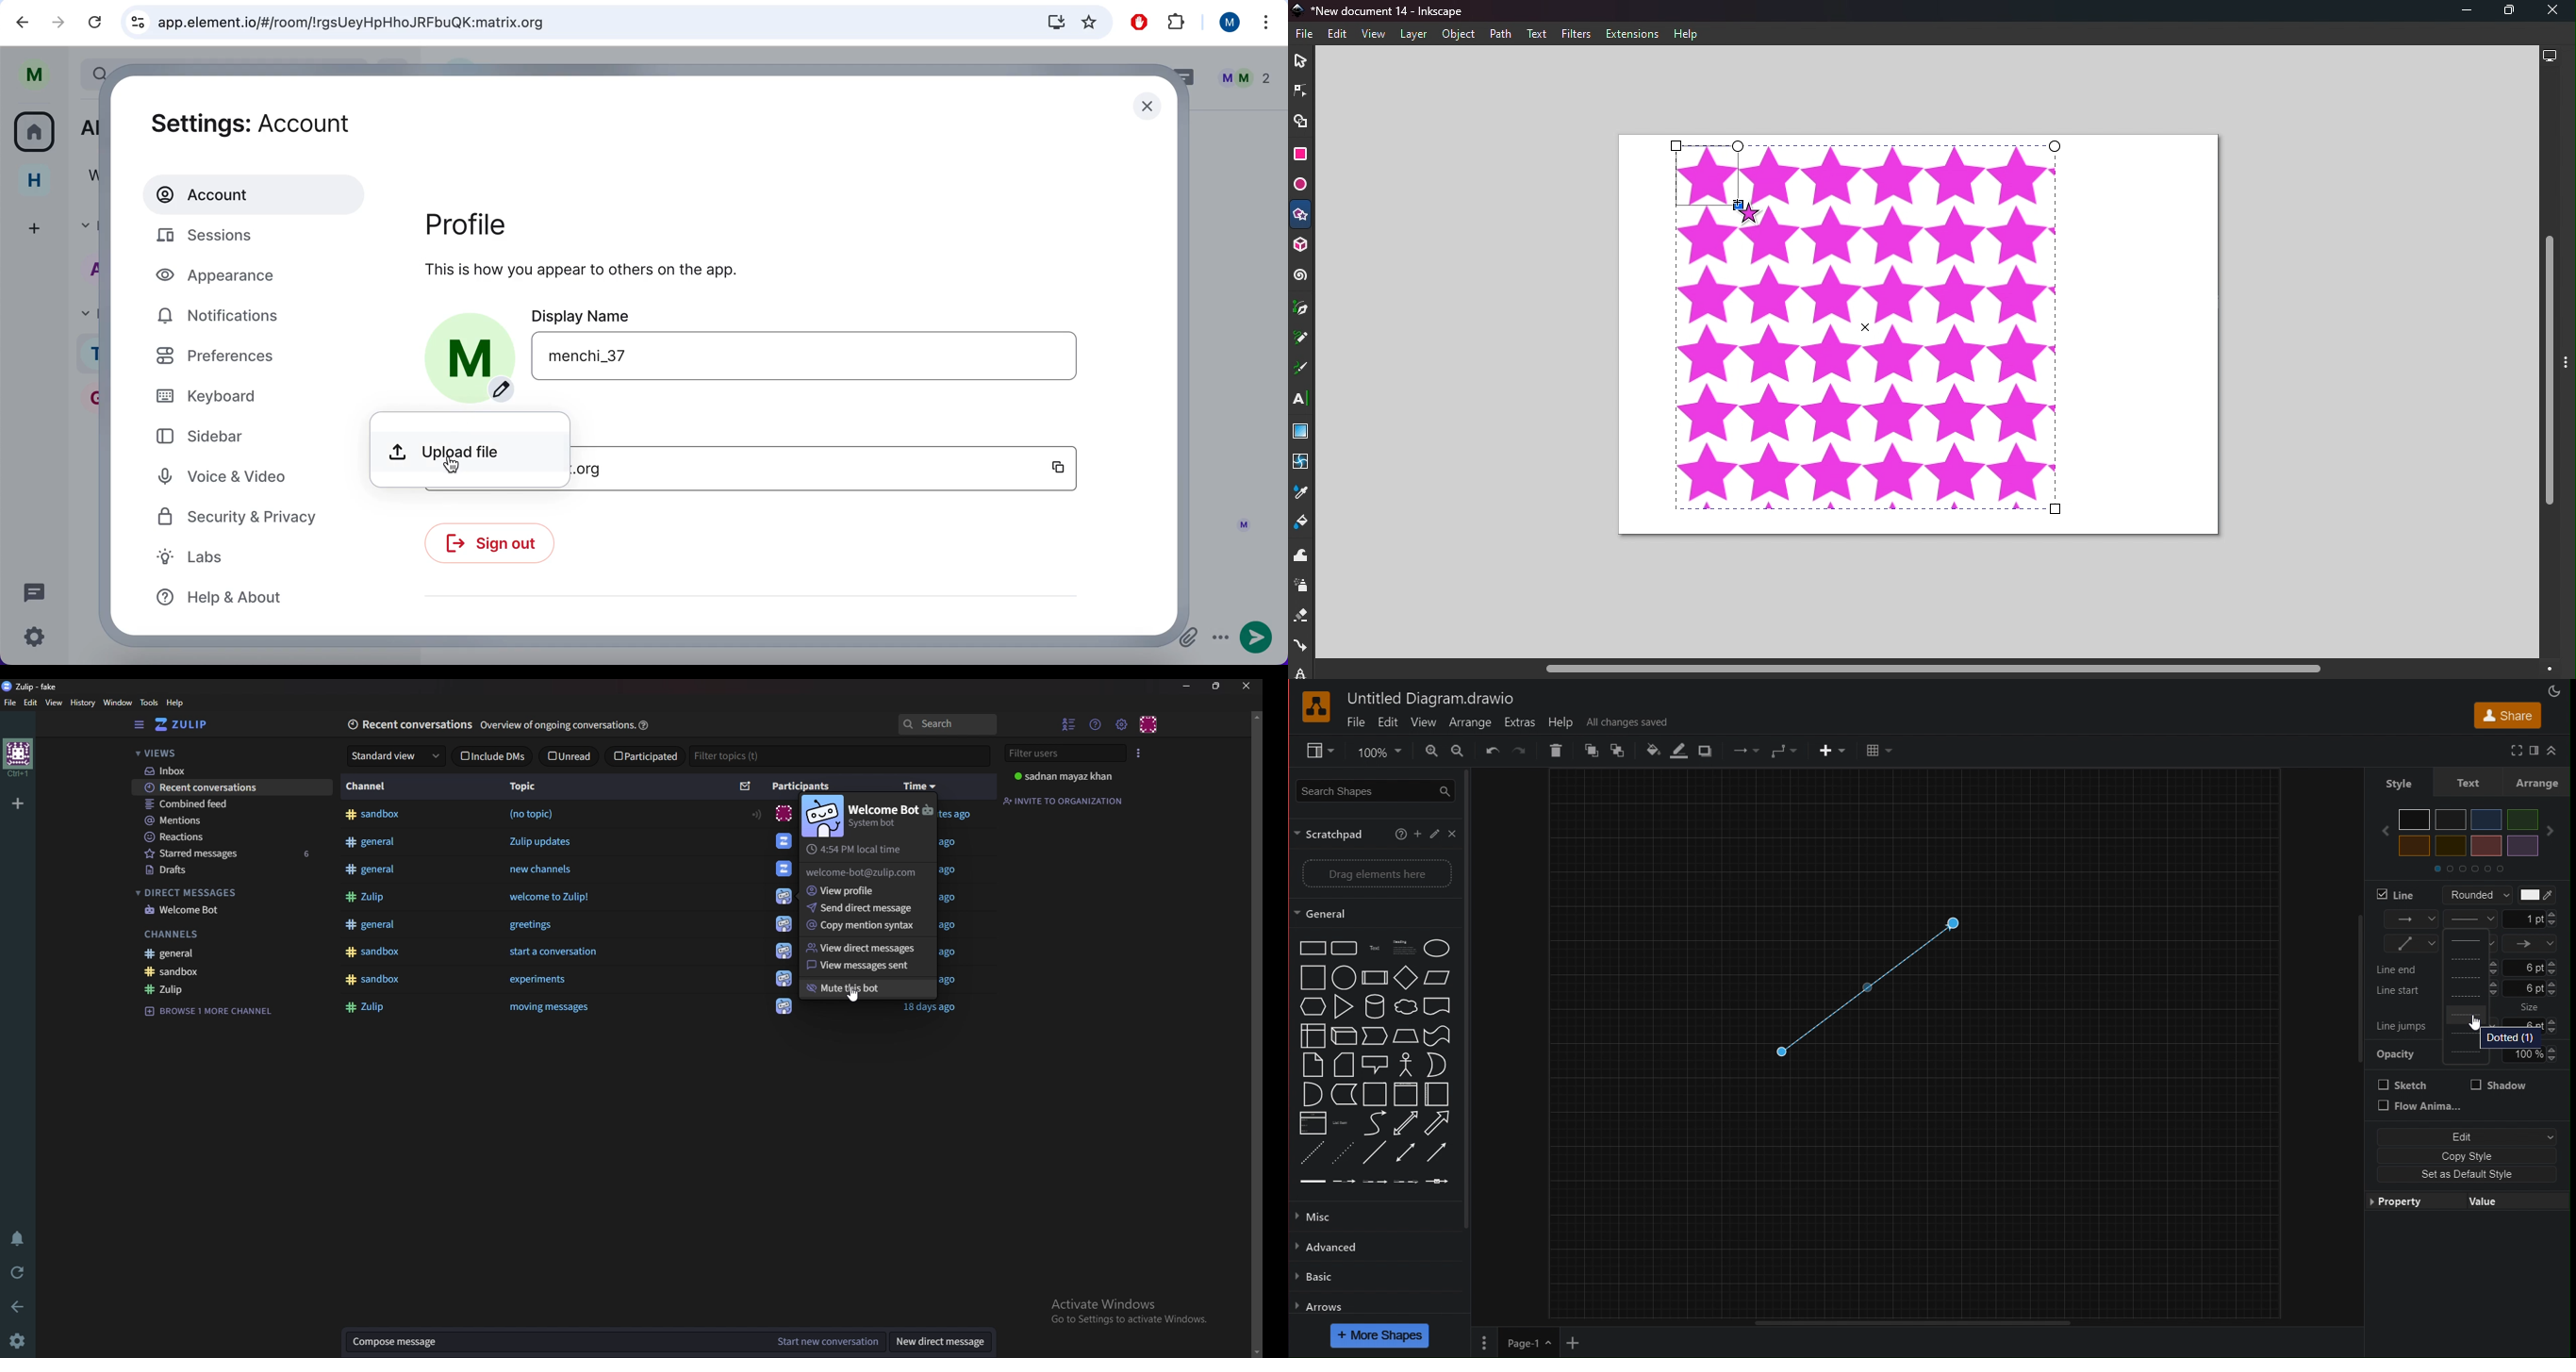 This screenshot has width=2576, height=1372. What do you see at coordinates (760, 468) in the screenshot?
I see `username` at bounding box center [760, 468].